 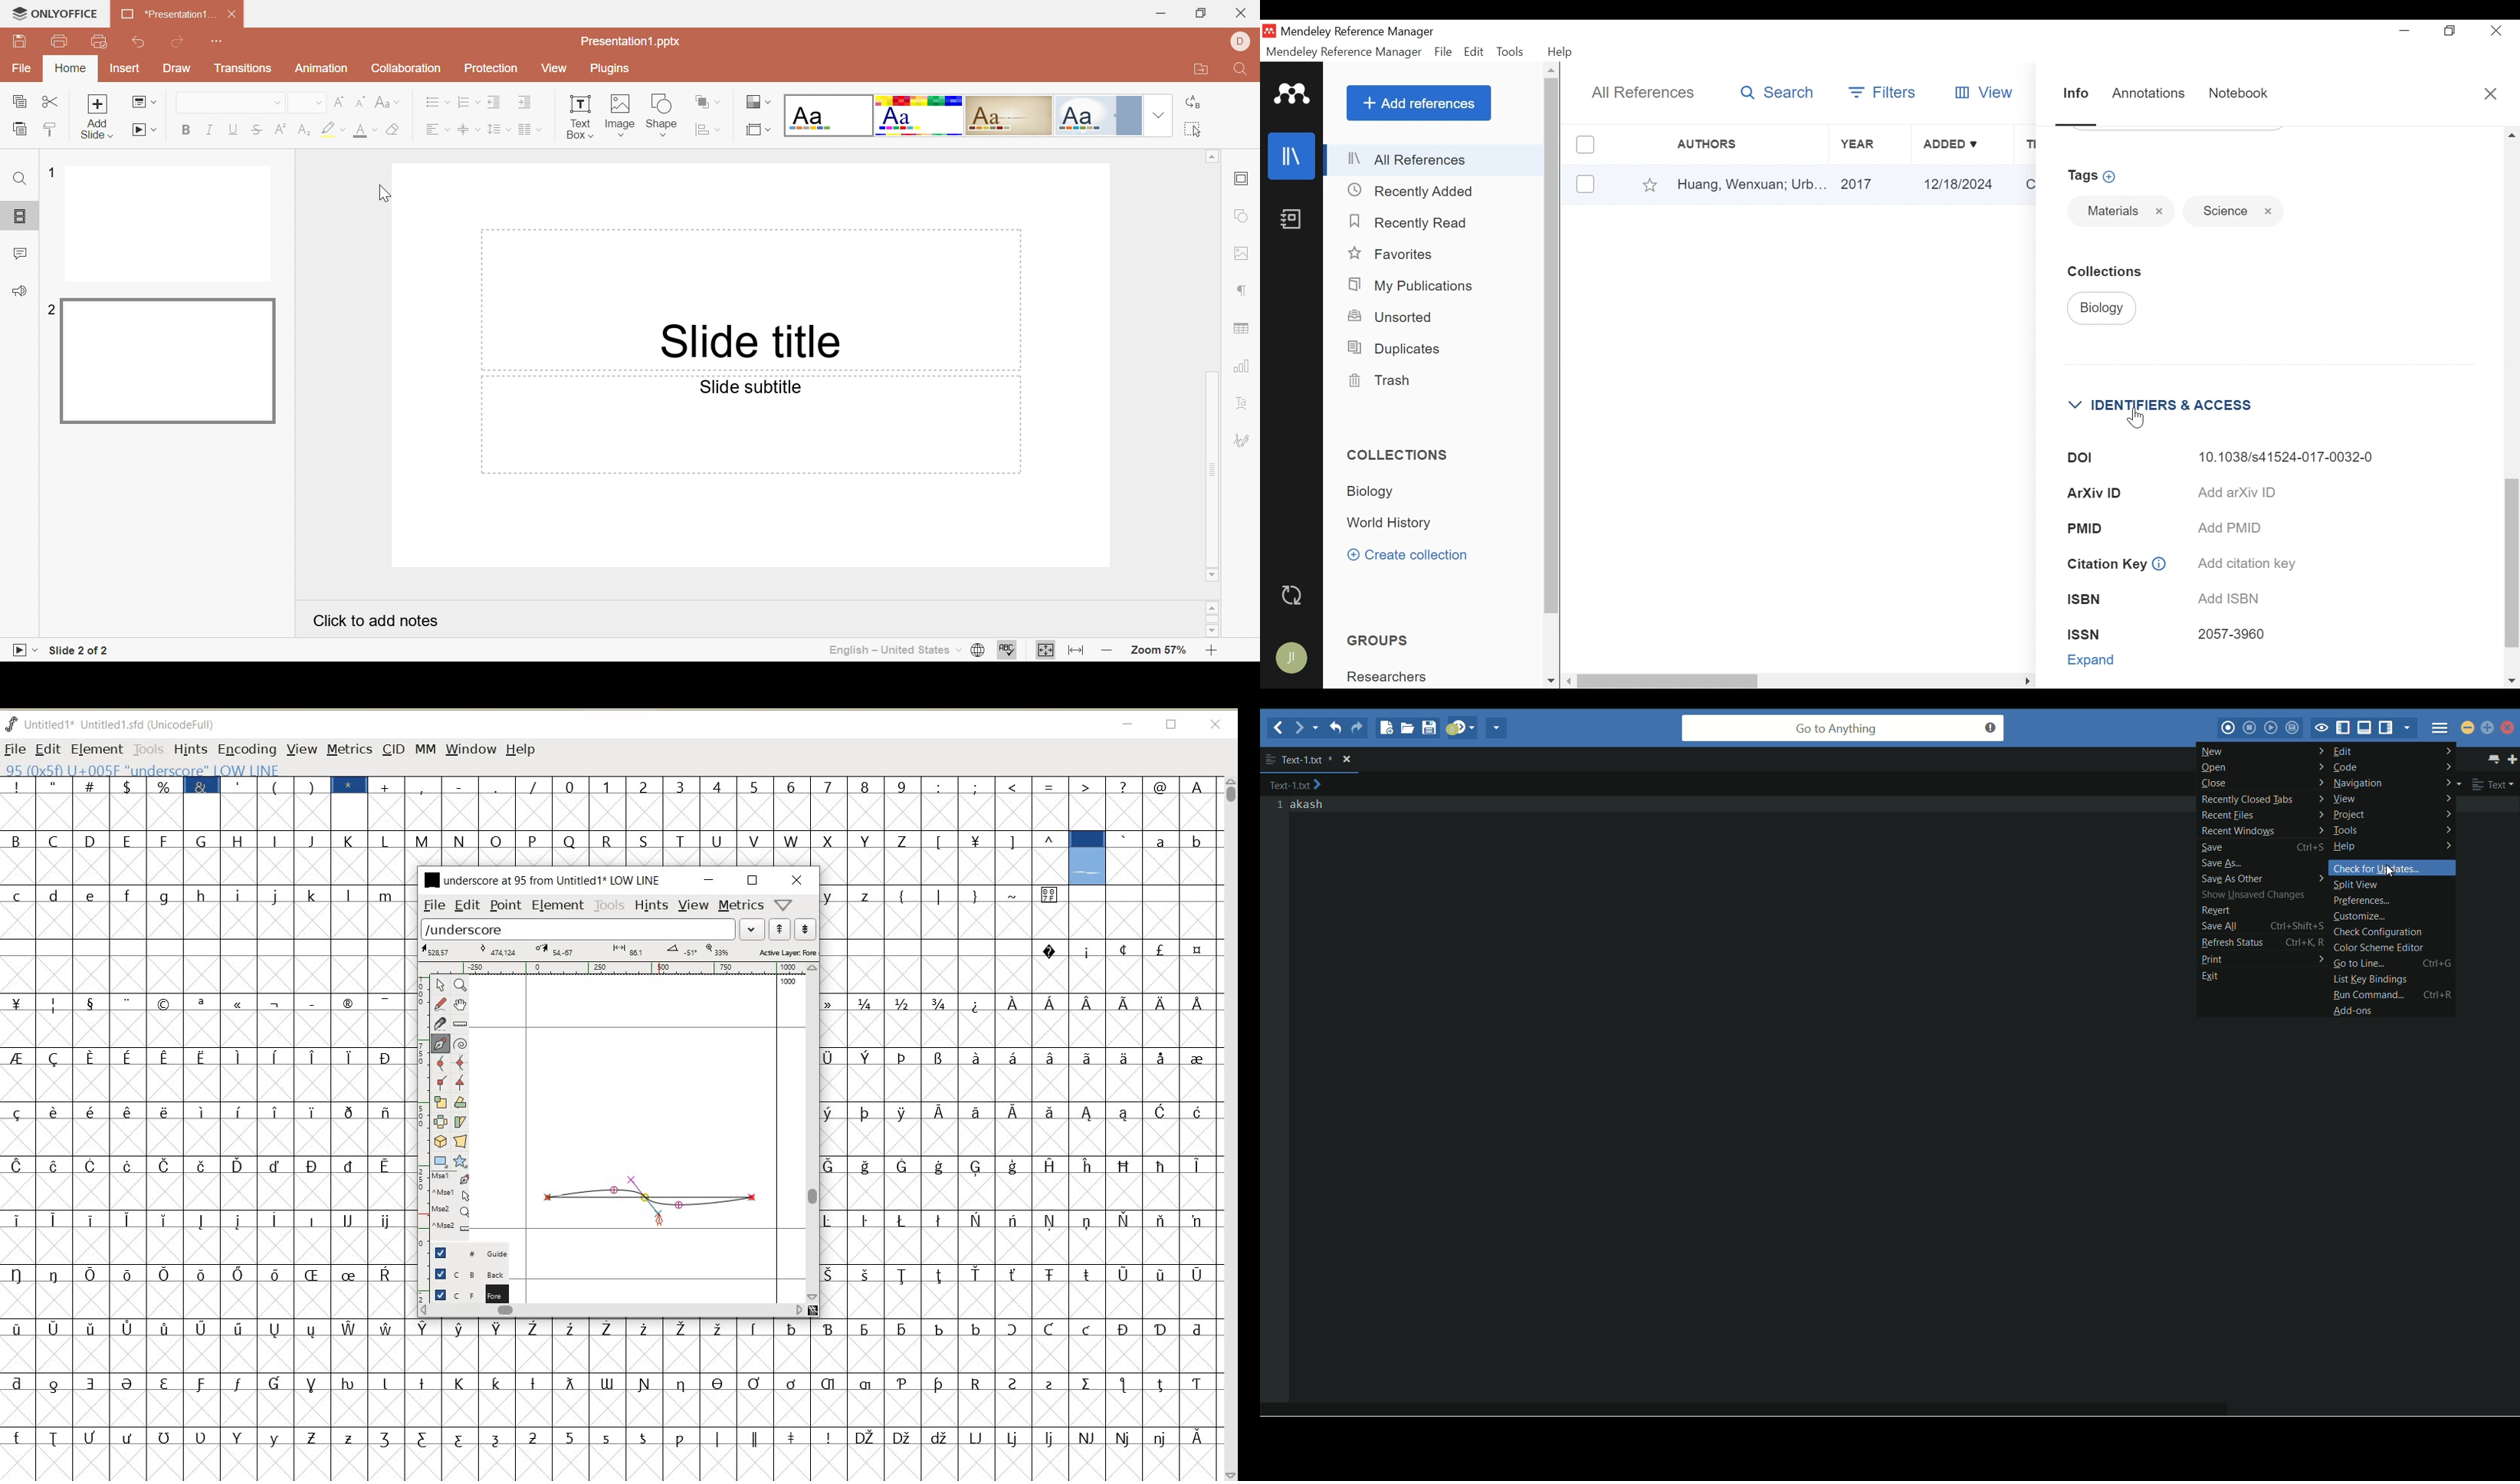 What do you see at coordinates (2511, 135) in the screenshot?
I see `Scroll up` at bounding box center [2511, 135].